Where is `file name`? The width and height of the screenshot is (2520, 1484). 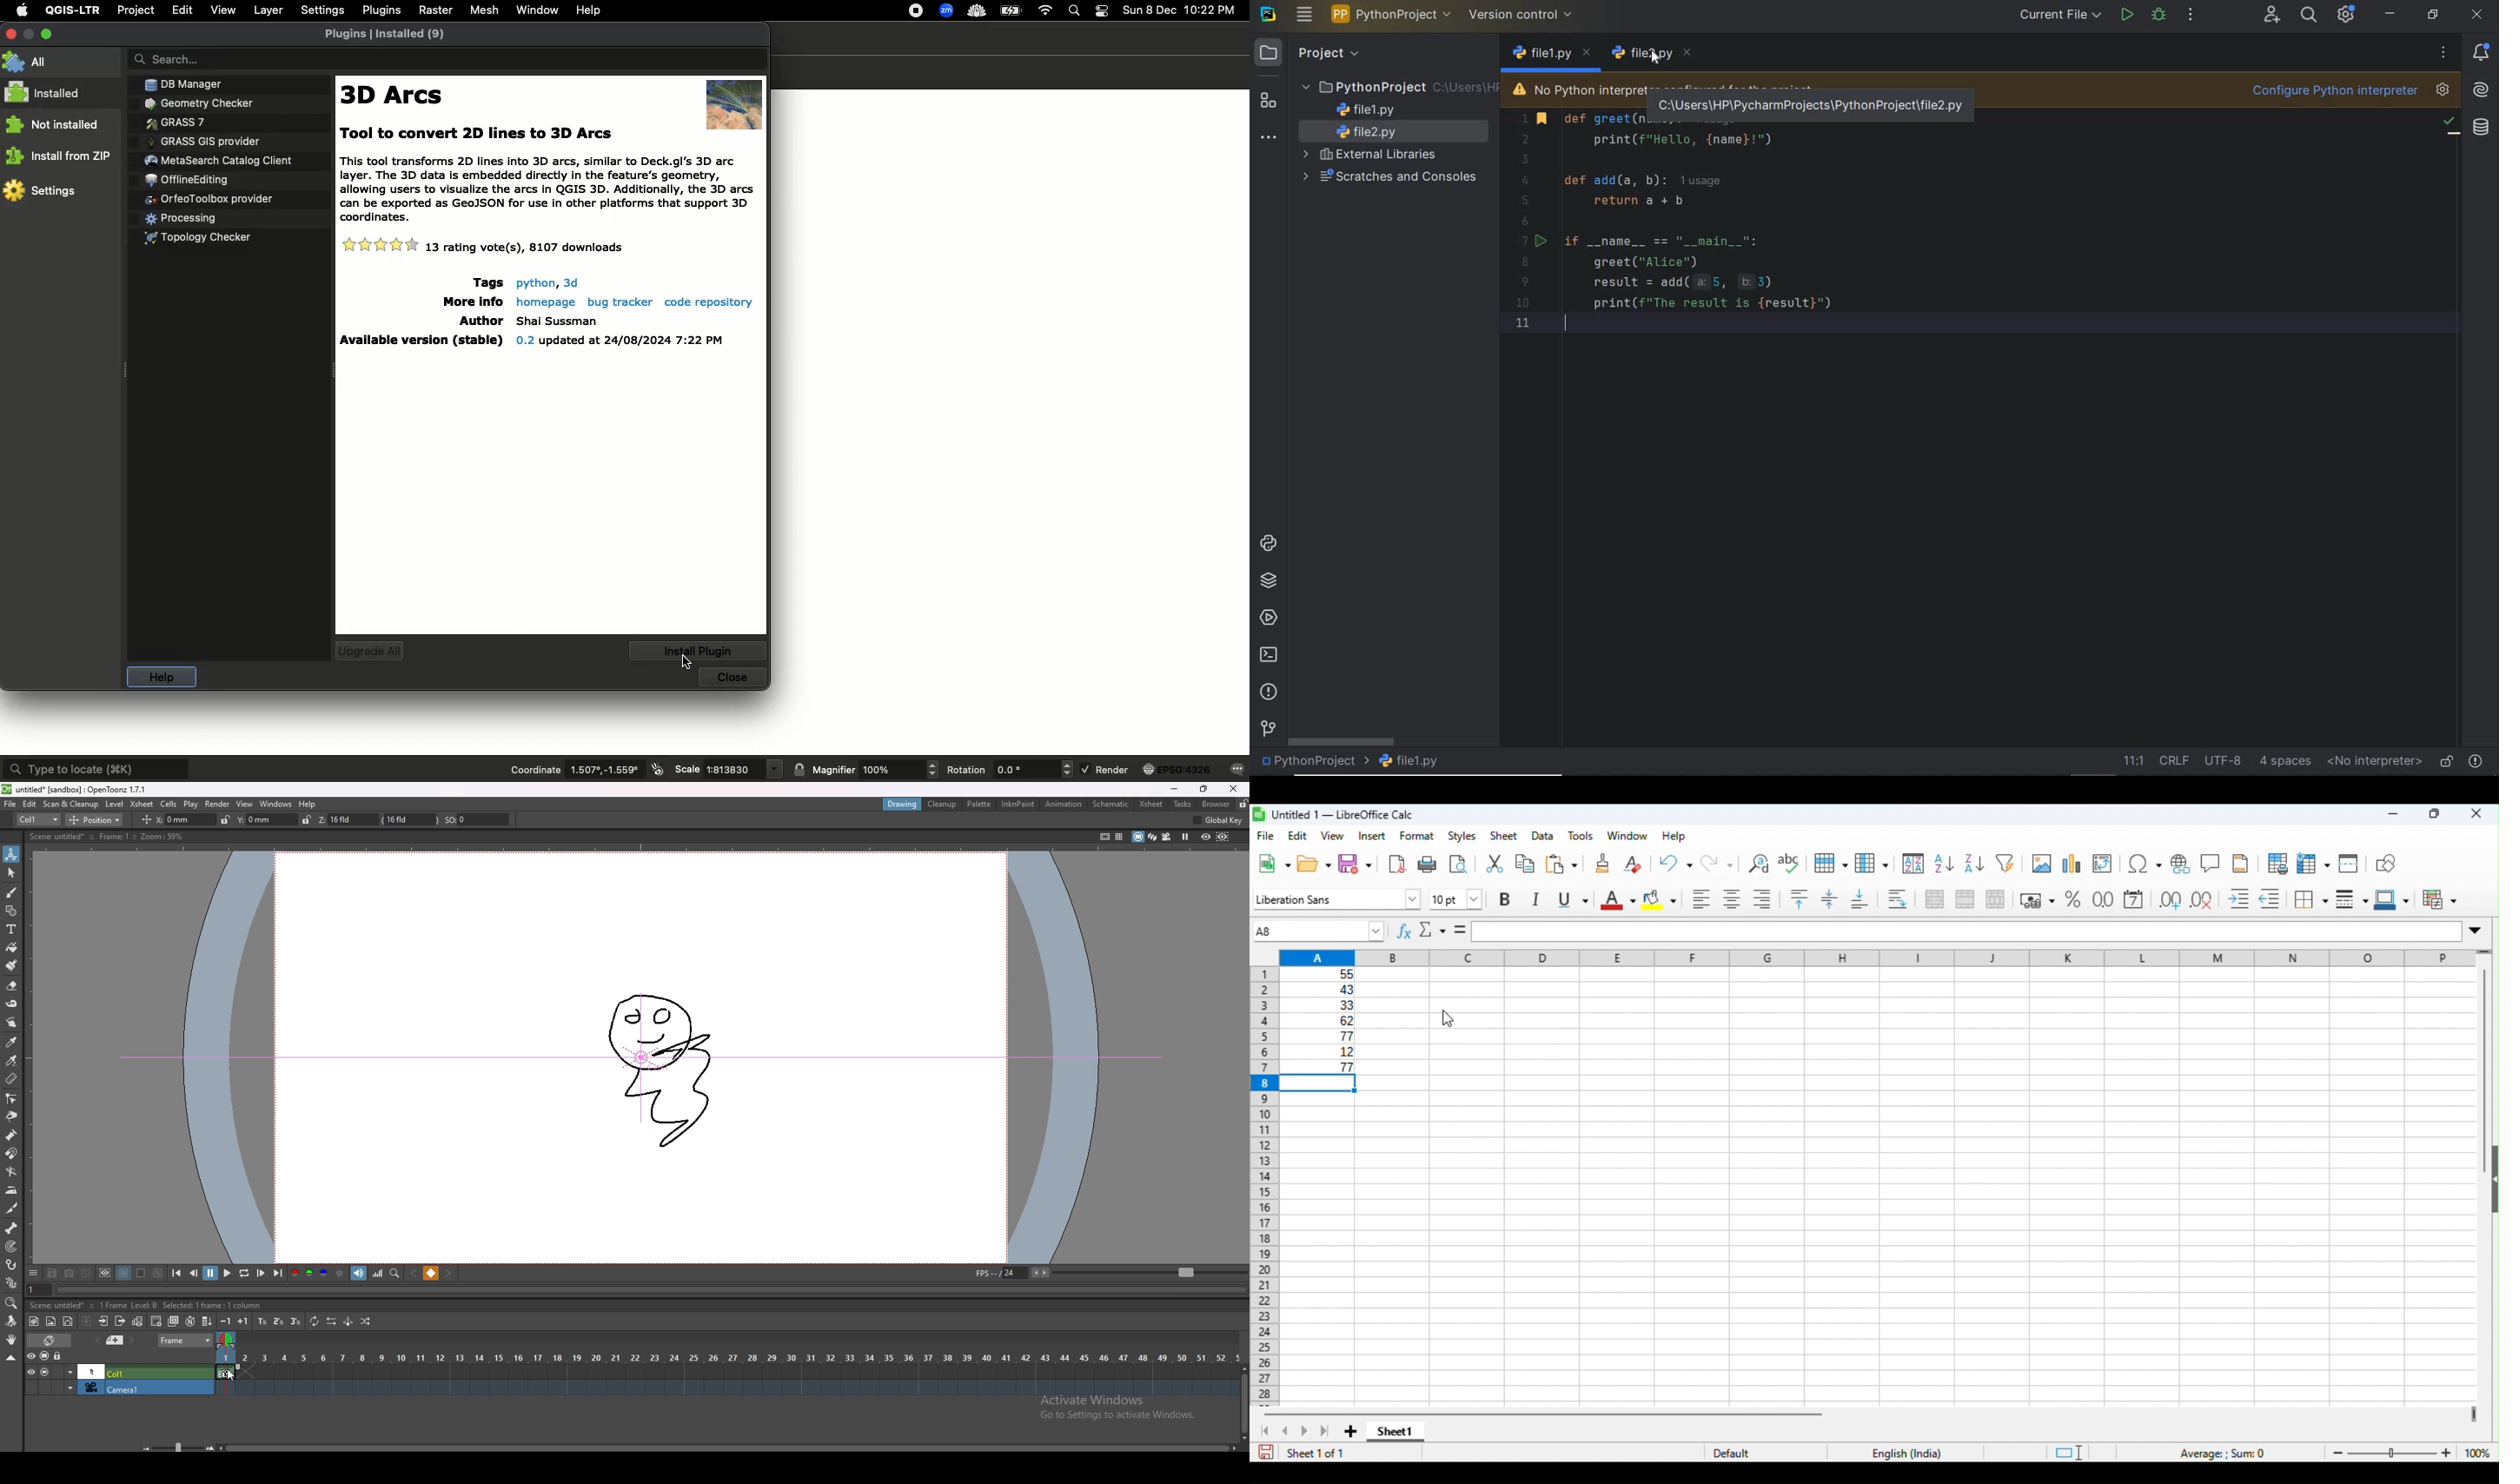
file name is located at coordinates (1540, 55).